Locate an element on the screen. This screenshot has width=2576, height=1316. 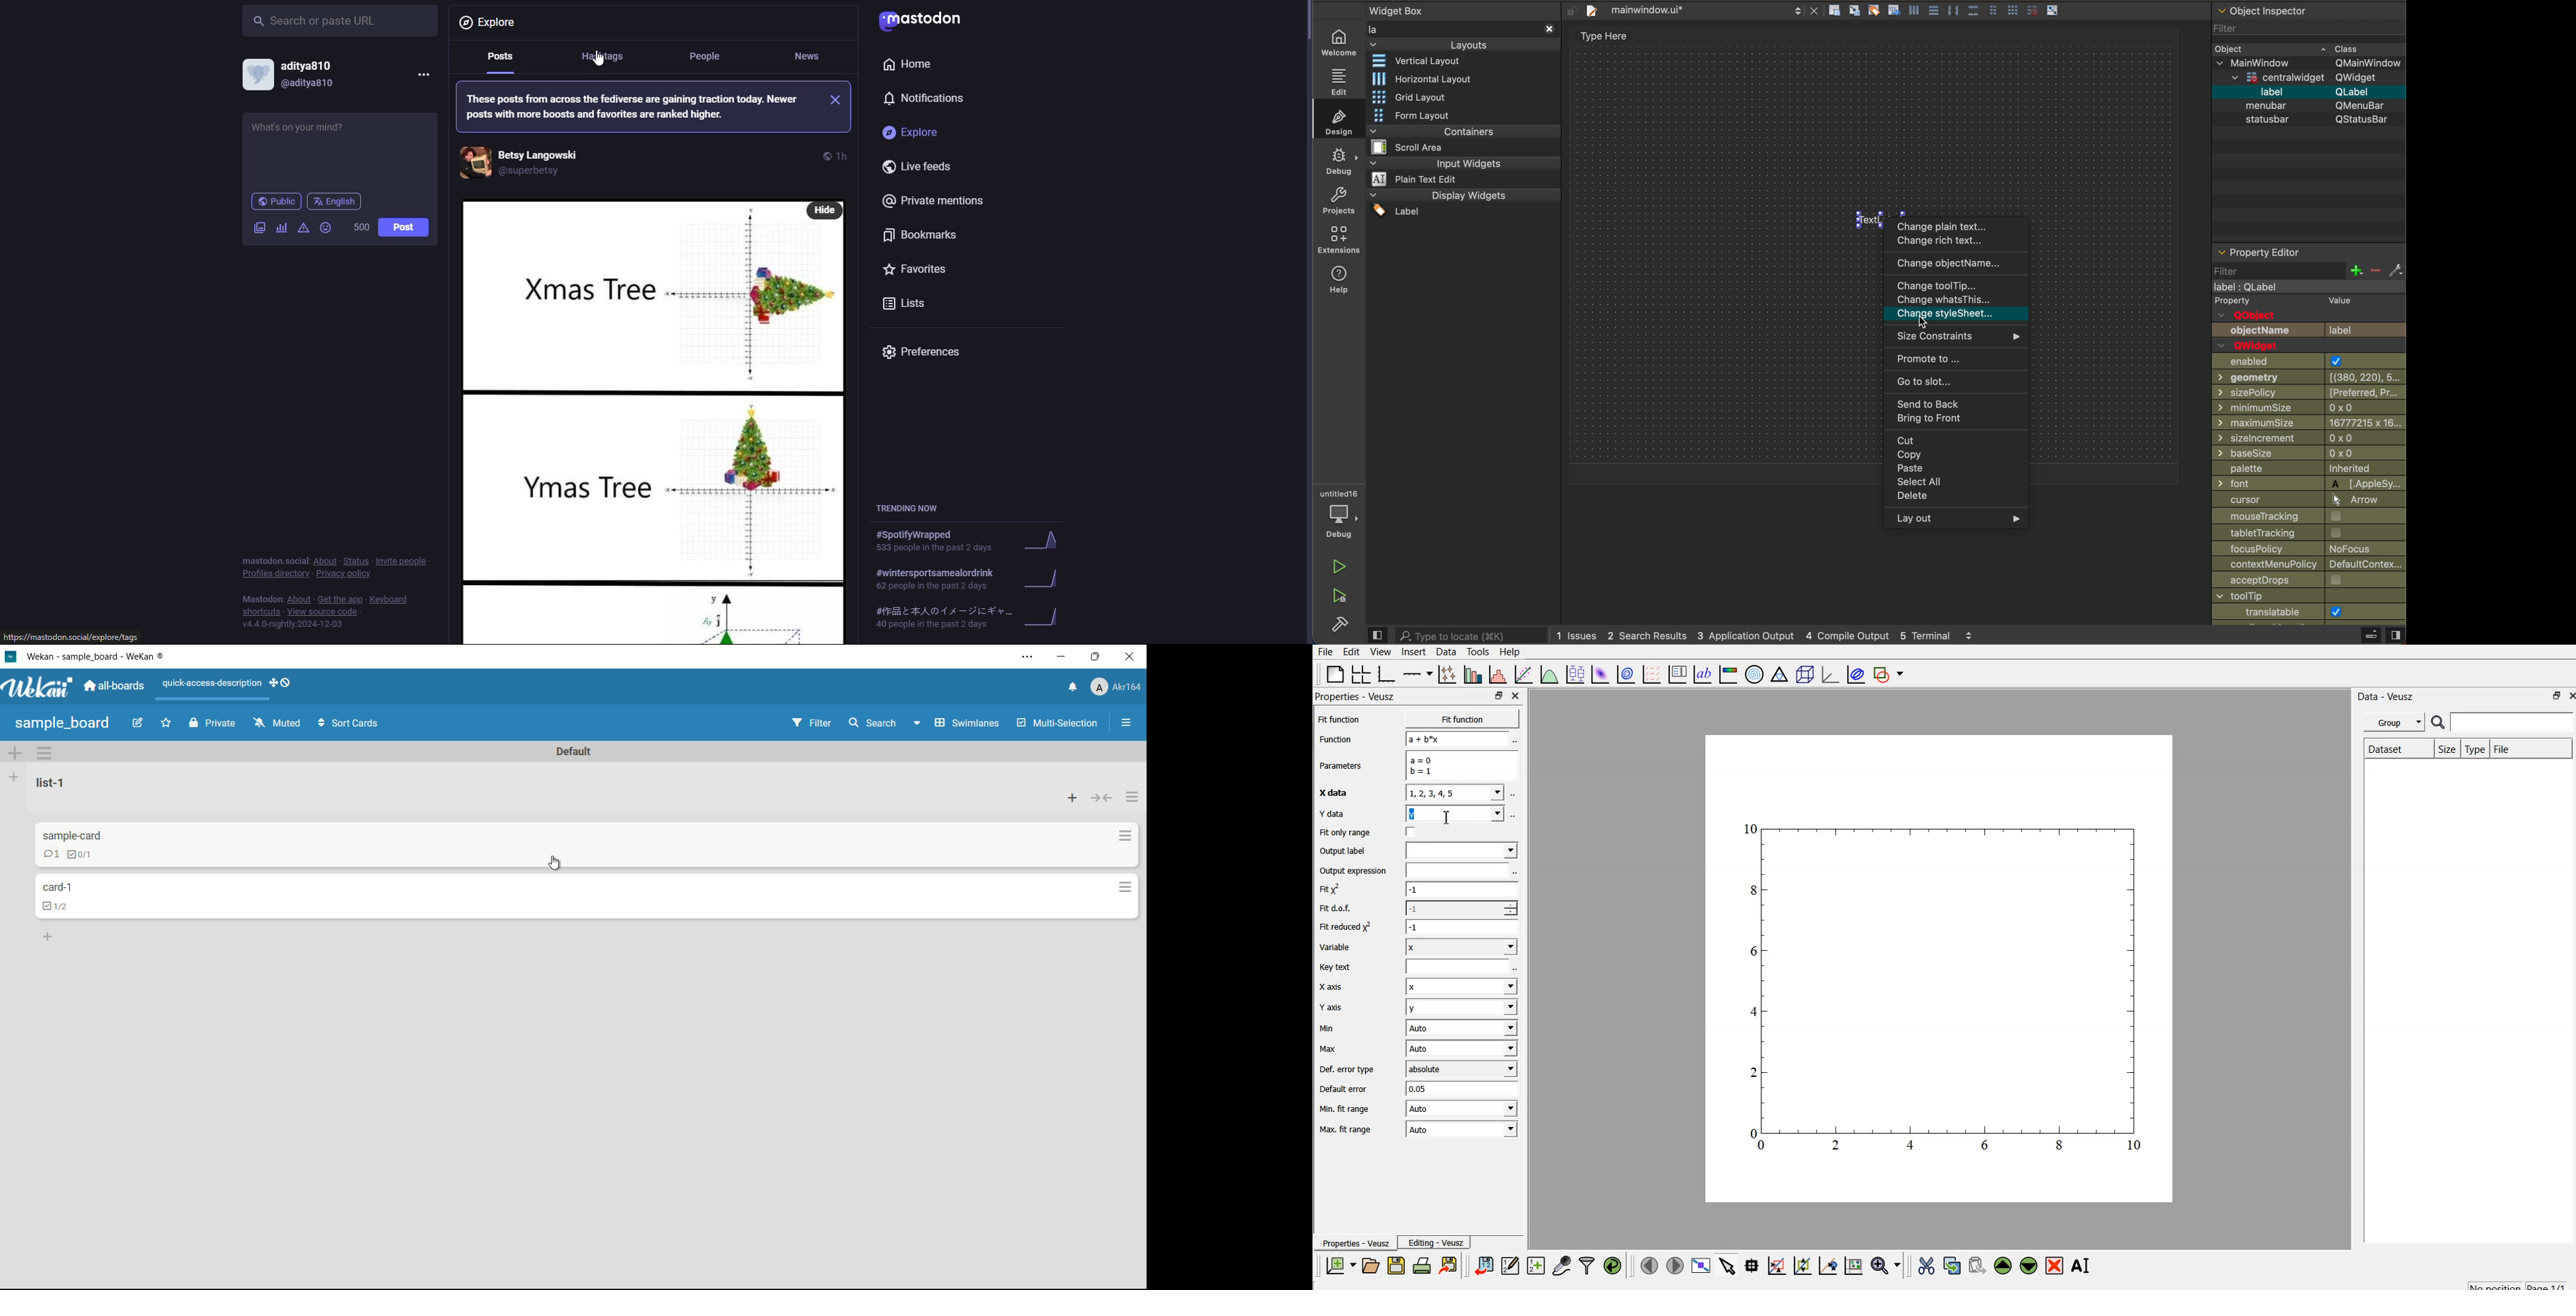
info is located at coordinates (333, 591).